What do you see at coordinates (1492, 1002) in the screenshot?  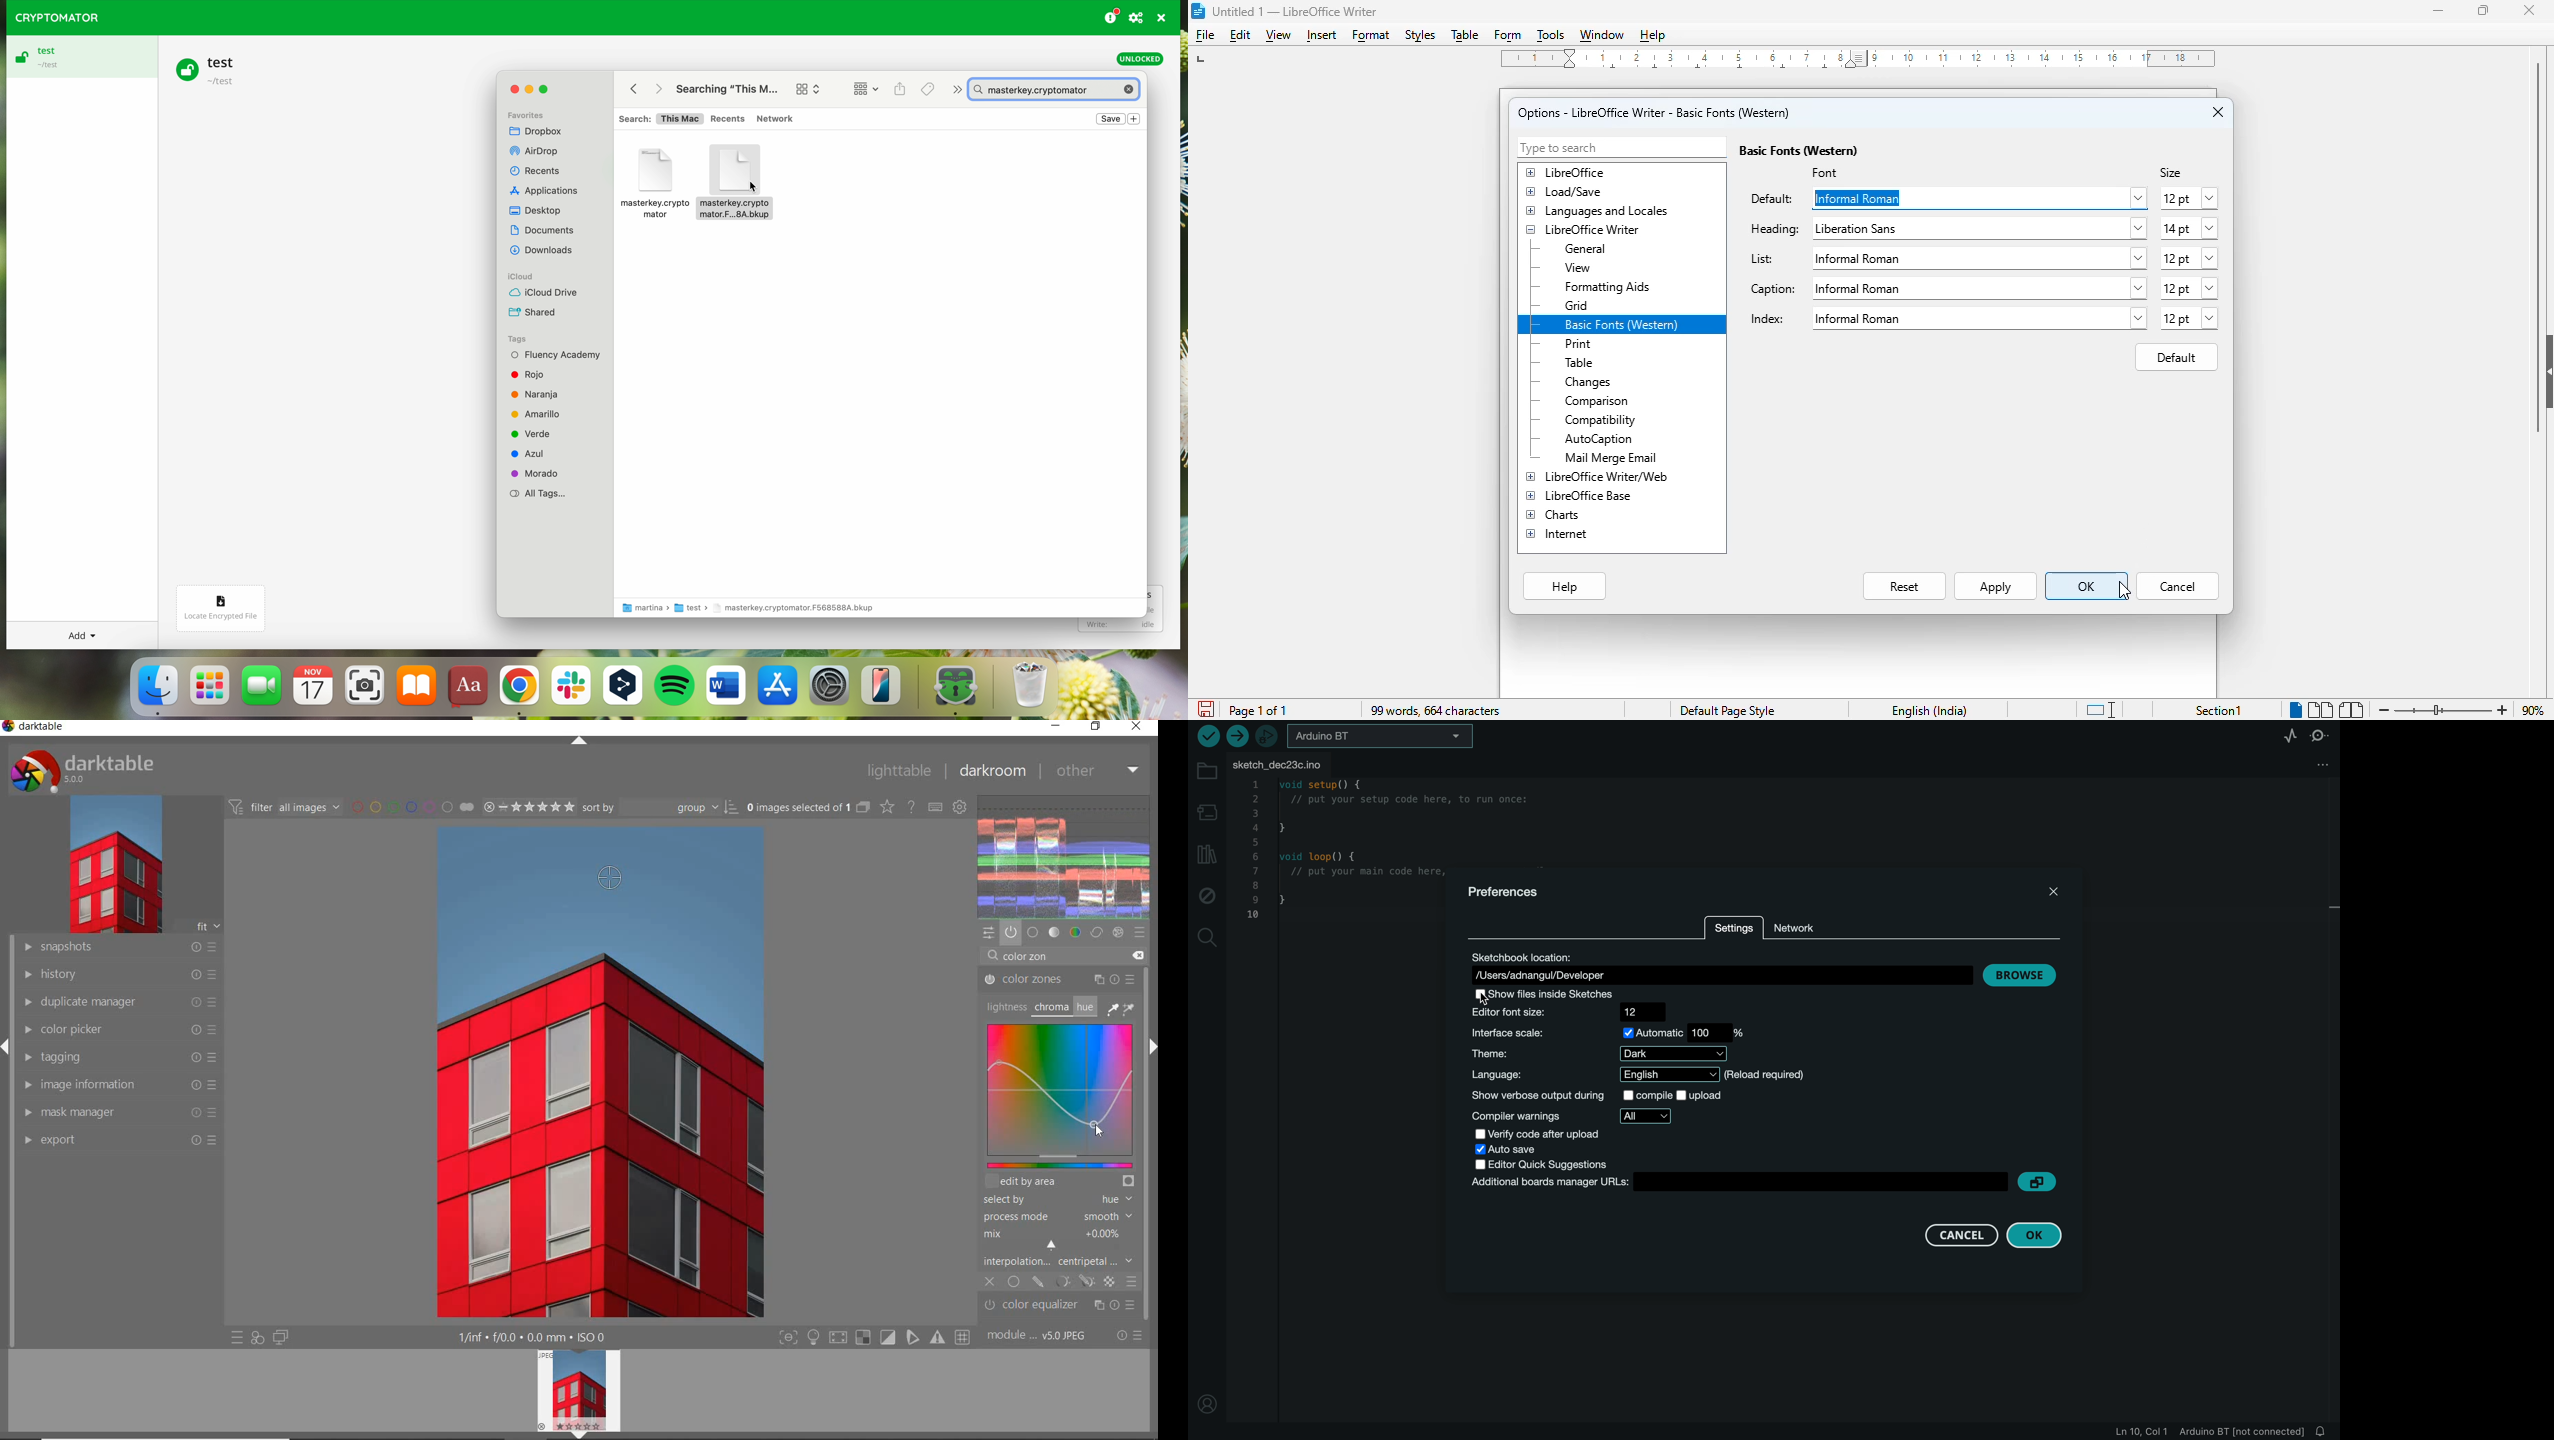 I see `cursor` at bounding box center [1492, 1002].